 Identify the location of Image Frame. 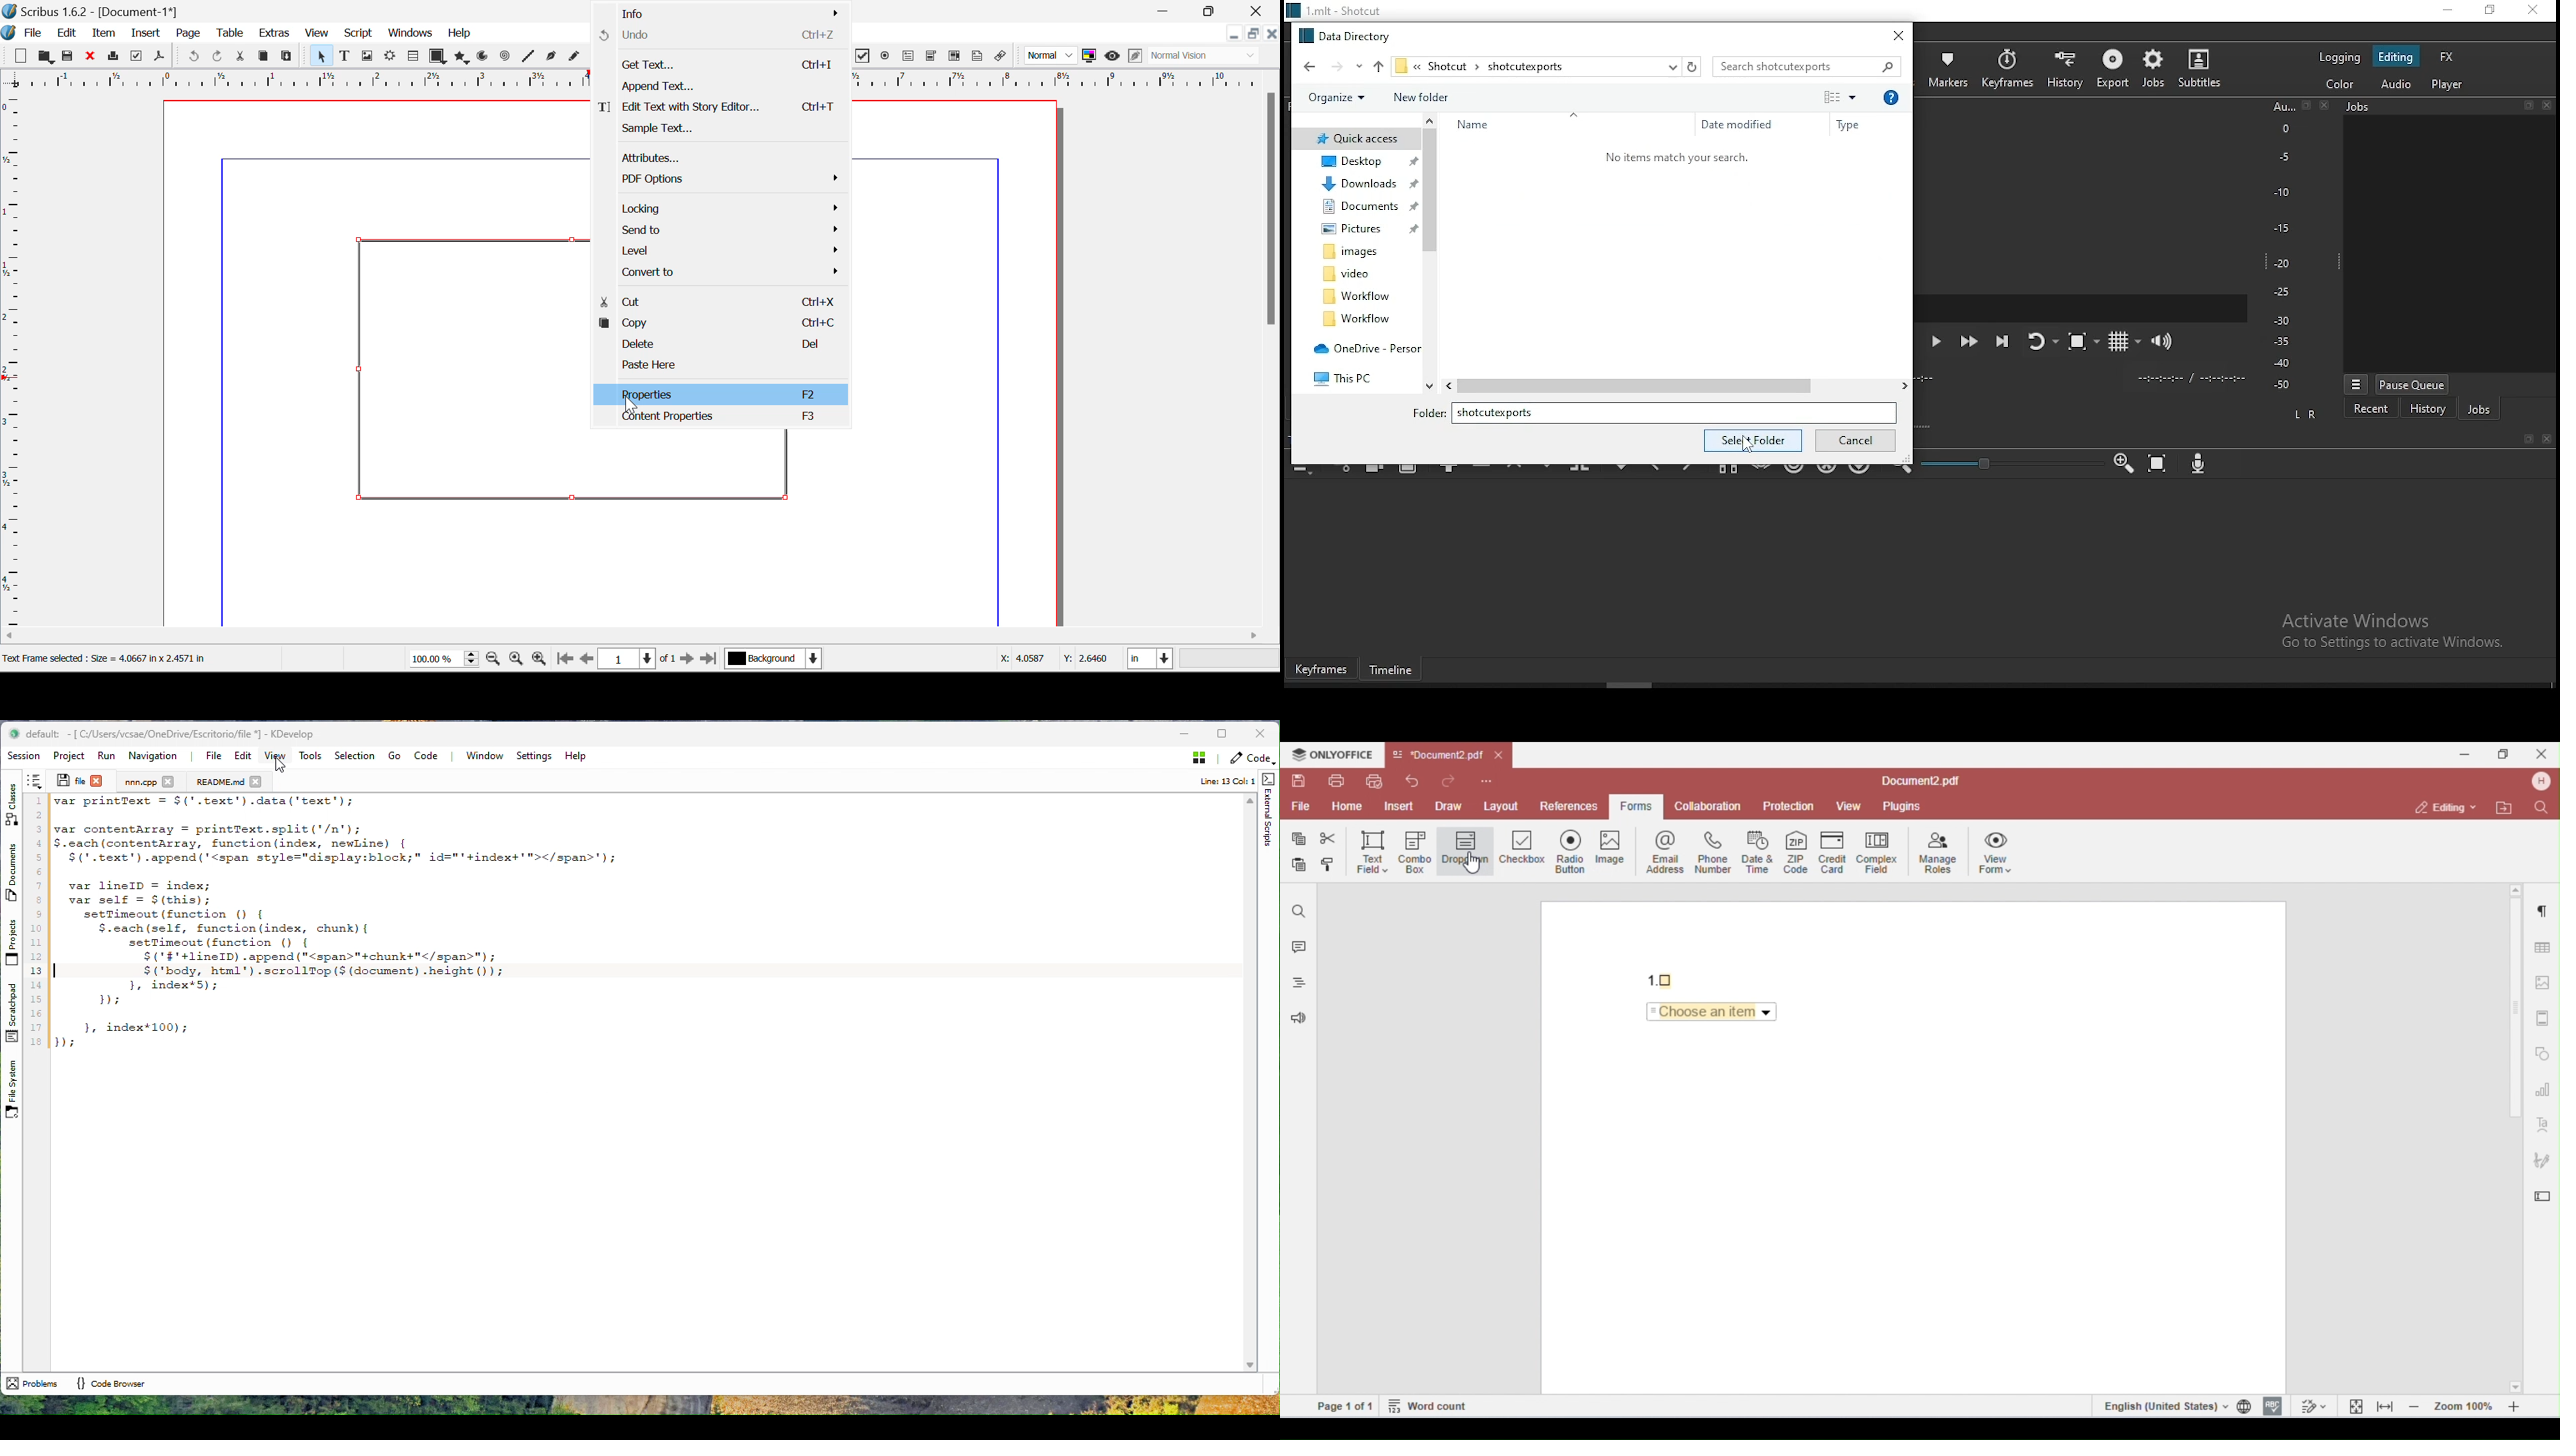
(367, 56).